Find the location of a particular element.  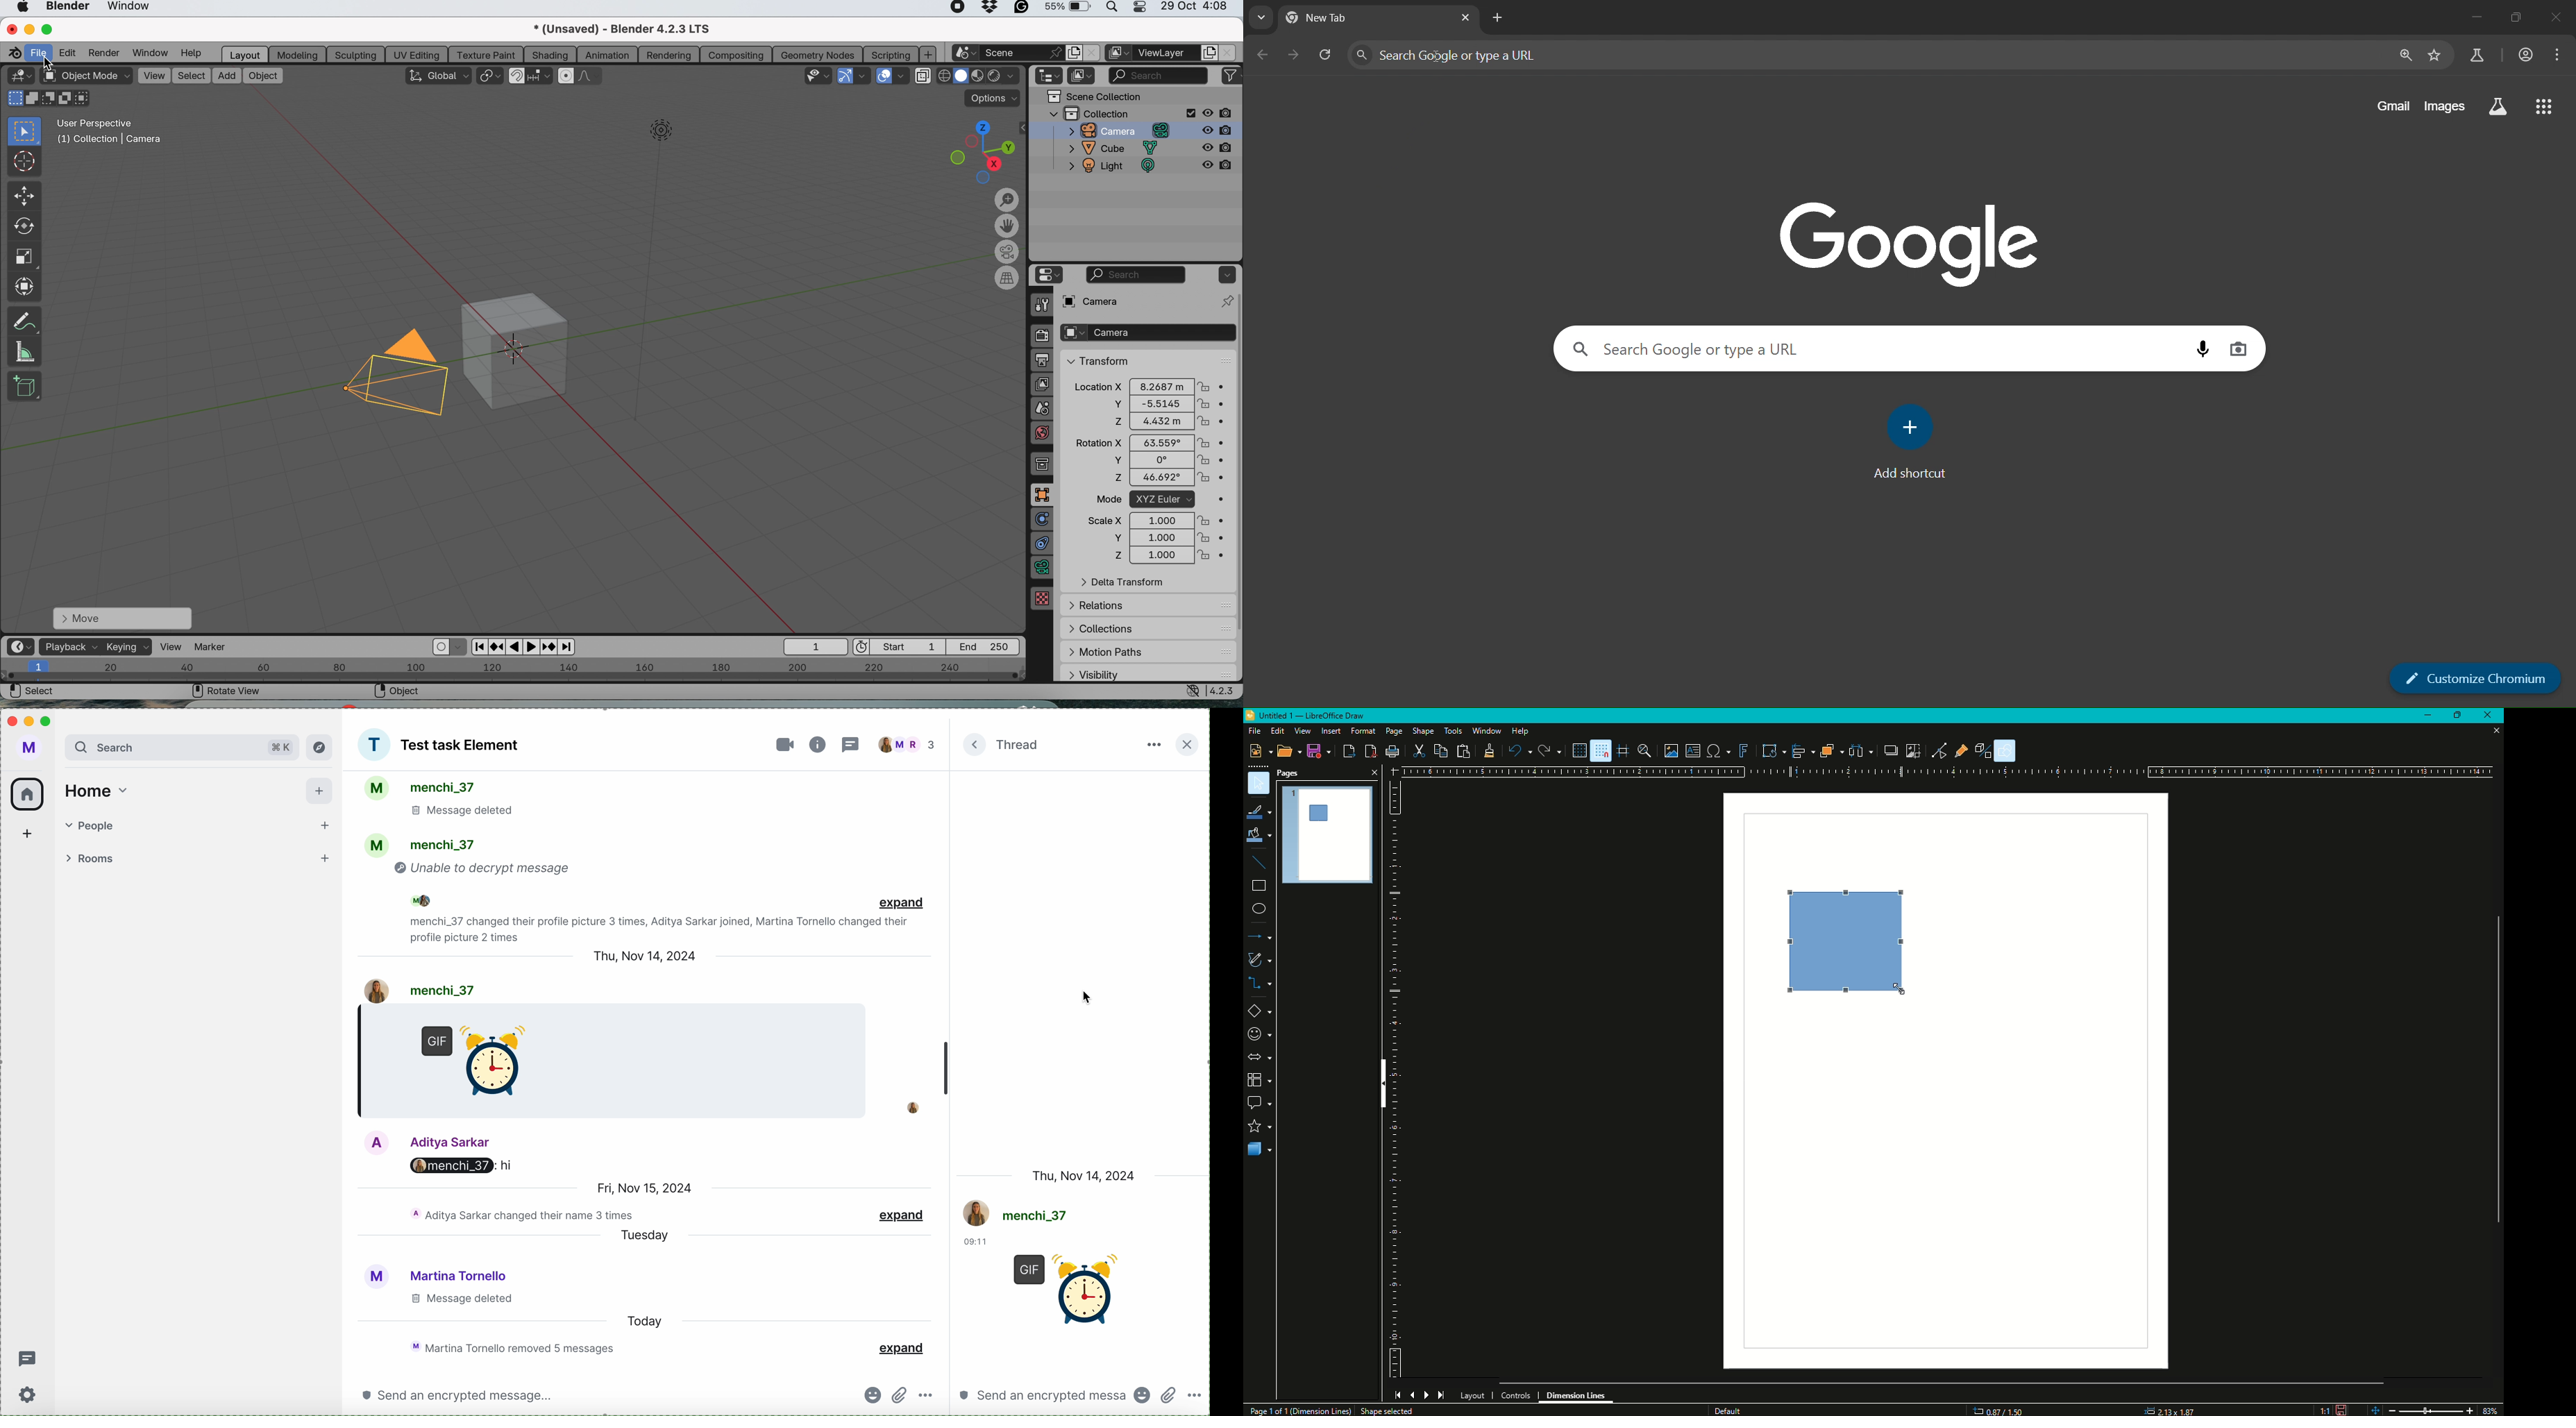

Minimize is located at coordinates (2427, 716).